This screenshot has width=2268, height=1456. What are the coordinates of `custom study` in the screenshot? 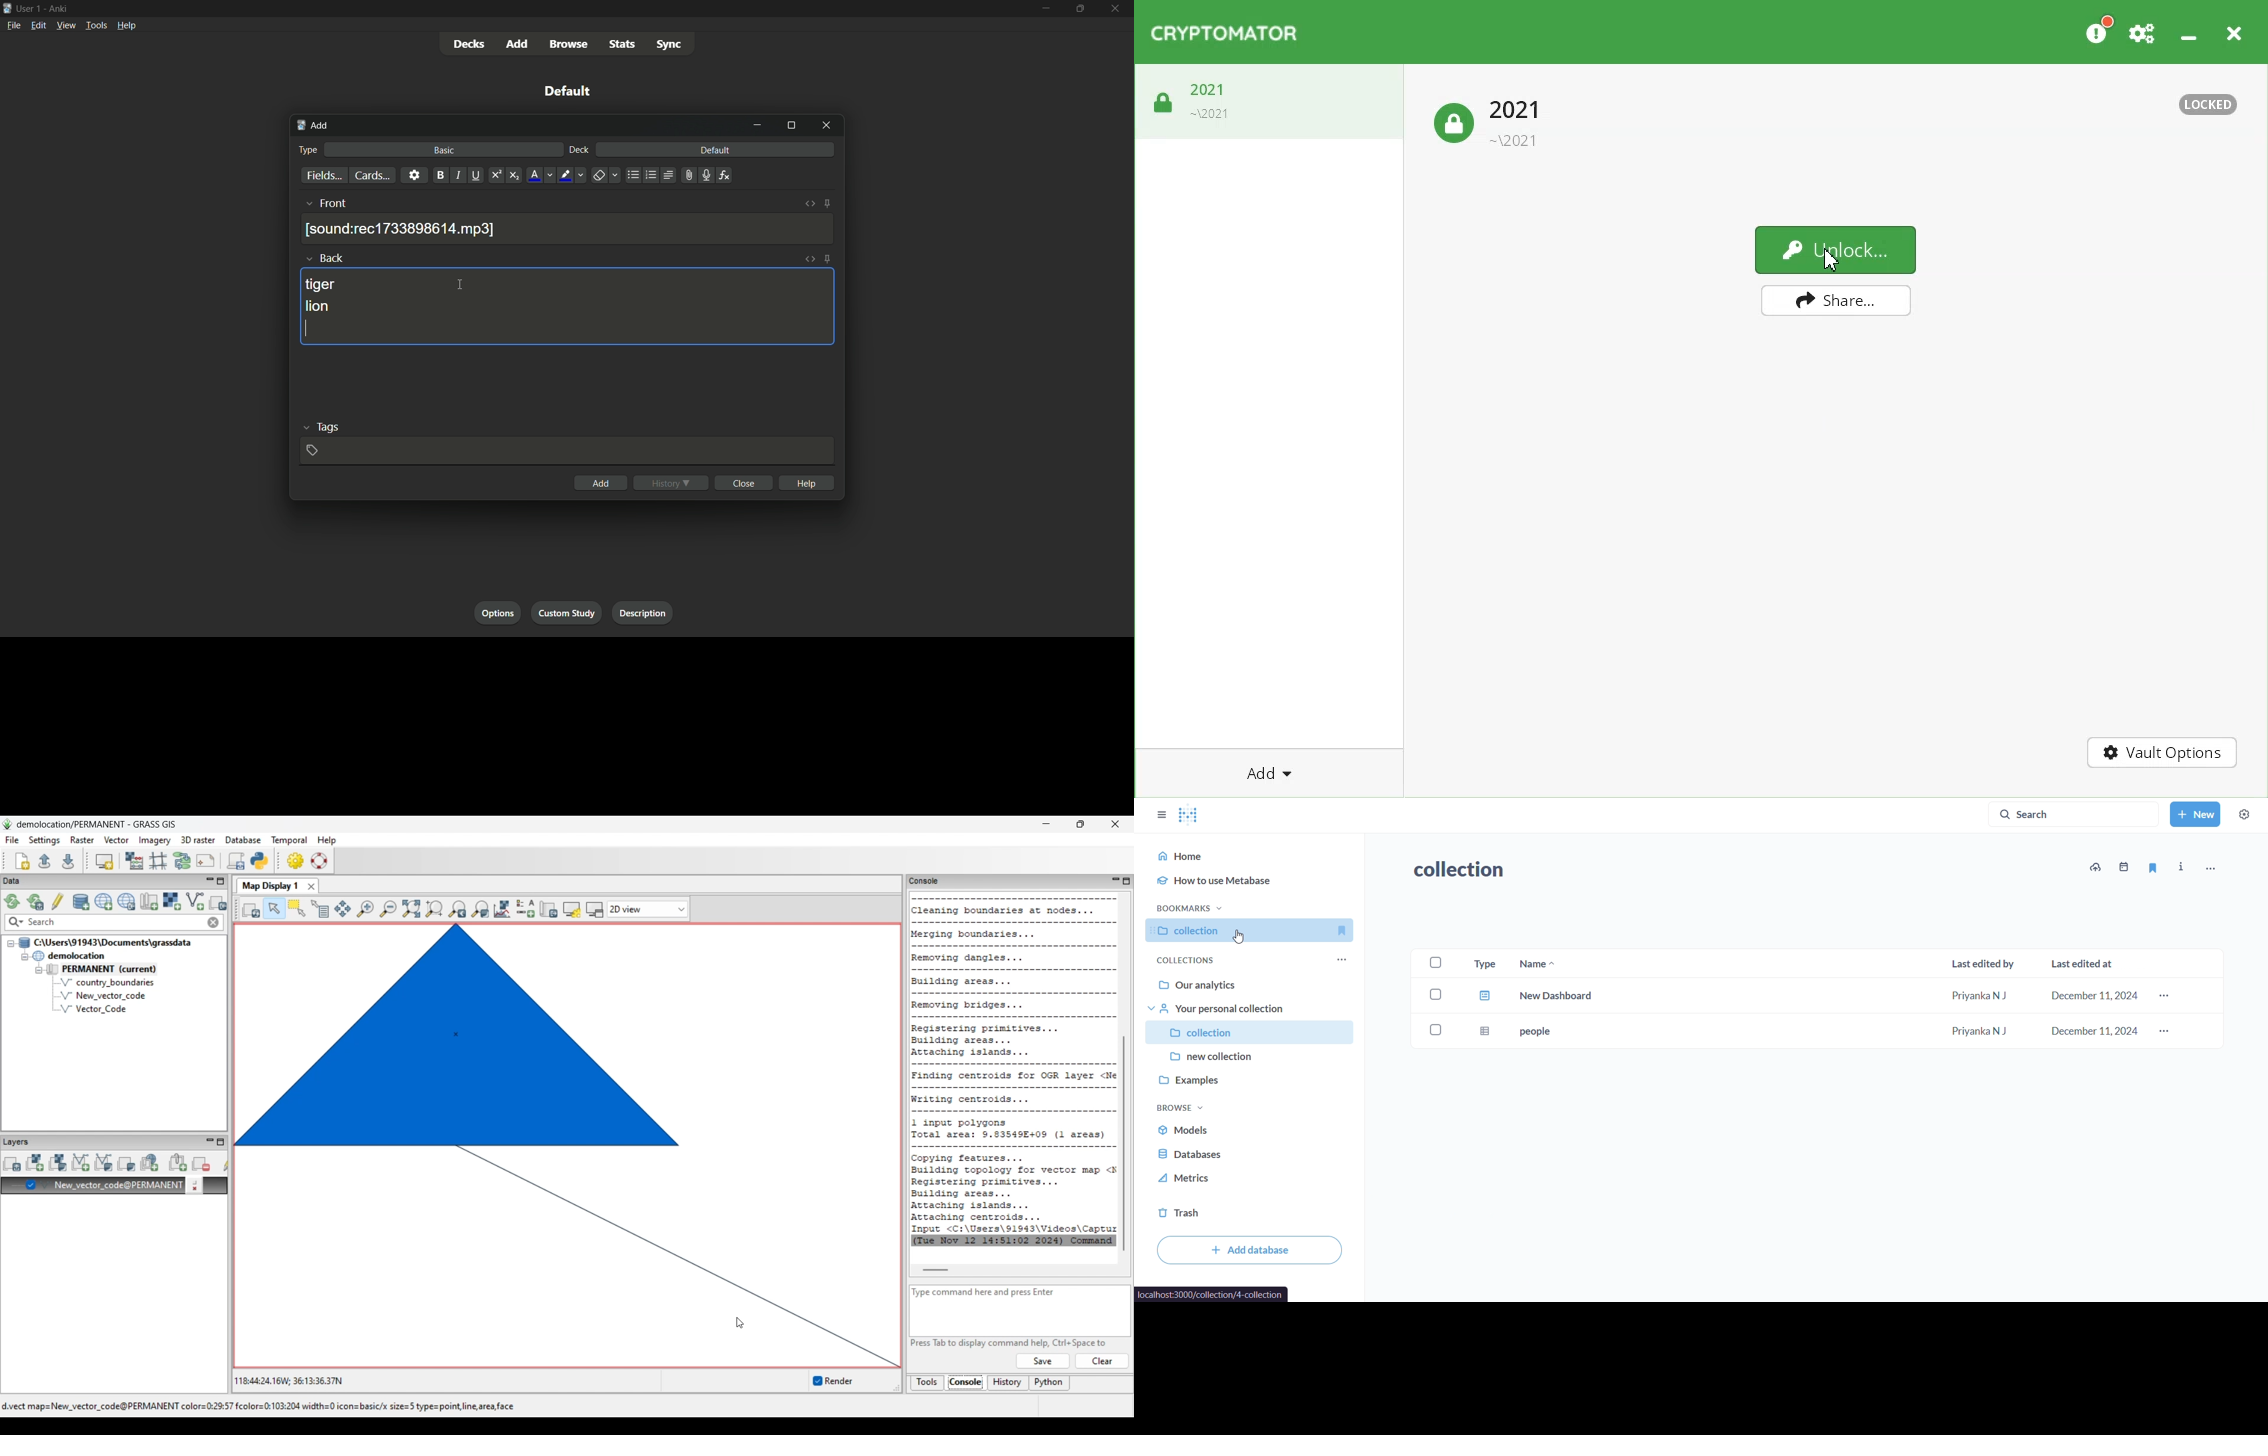 It's located at (568, 614).